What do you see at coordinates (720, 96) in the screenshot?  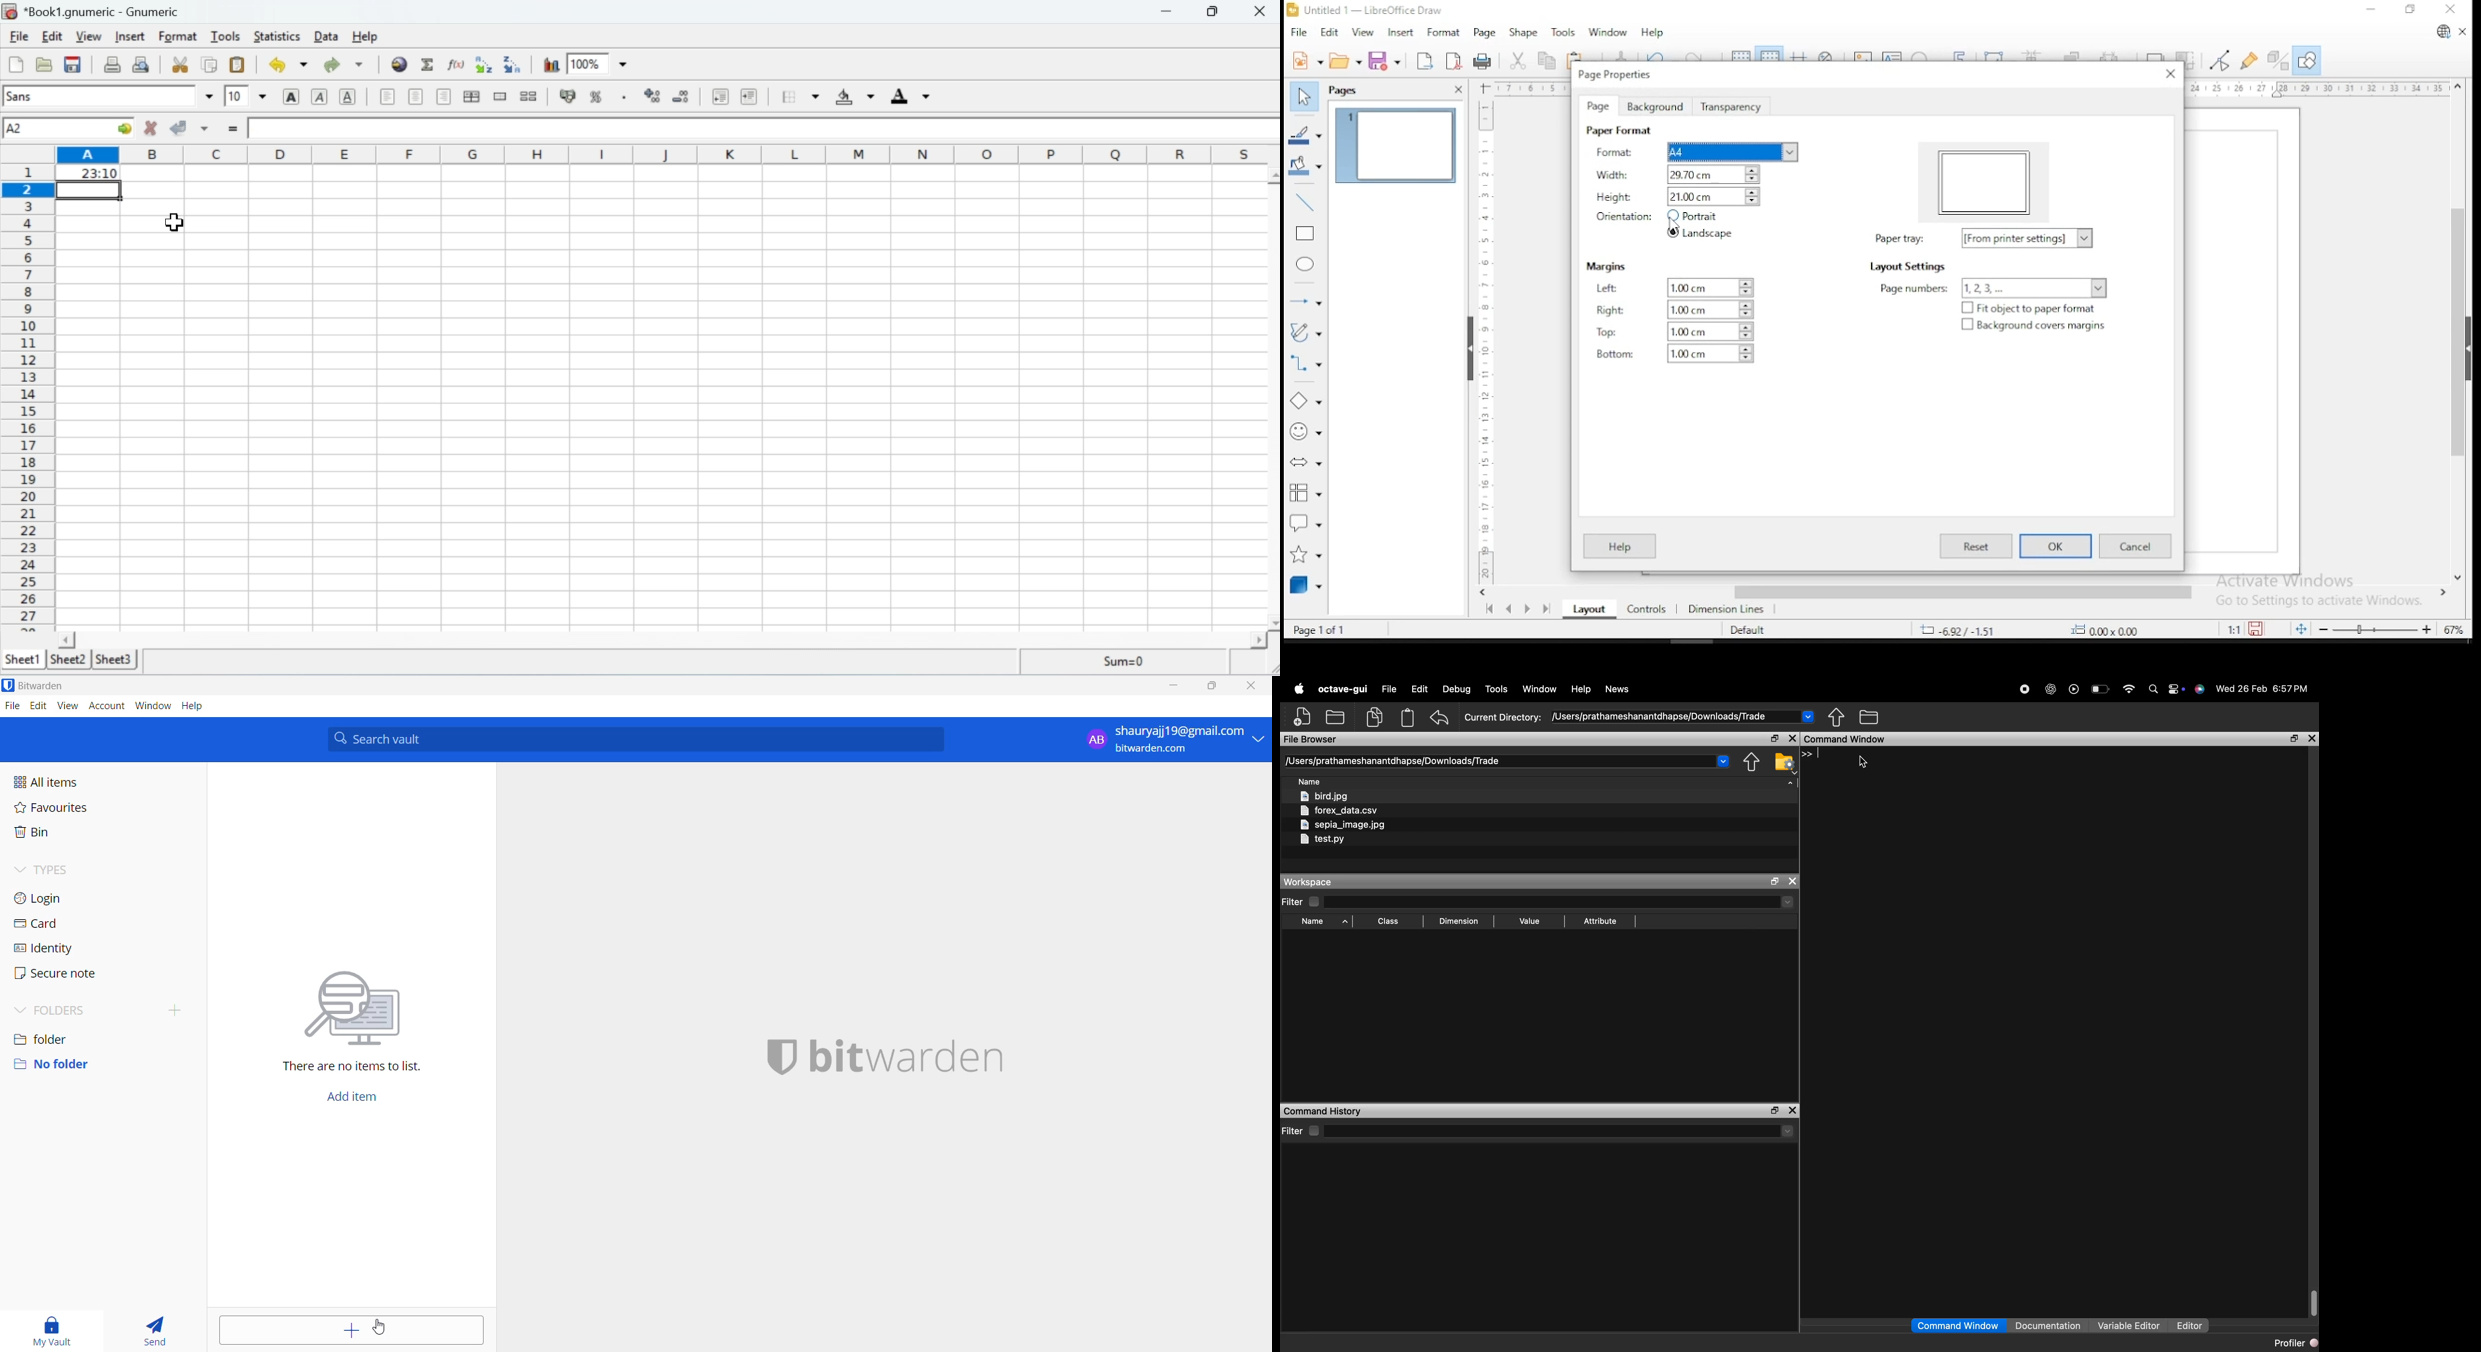 I see `Decrease the indent, and align the contents to the left` at bounding box center [720, 96].